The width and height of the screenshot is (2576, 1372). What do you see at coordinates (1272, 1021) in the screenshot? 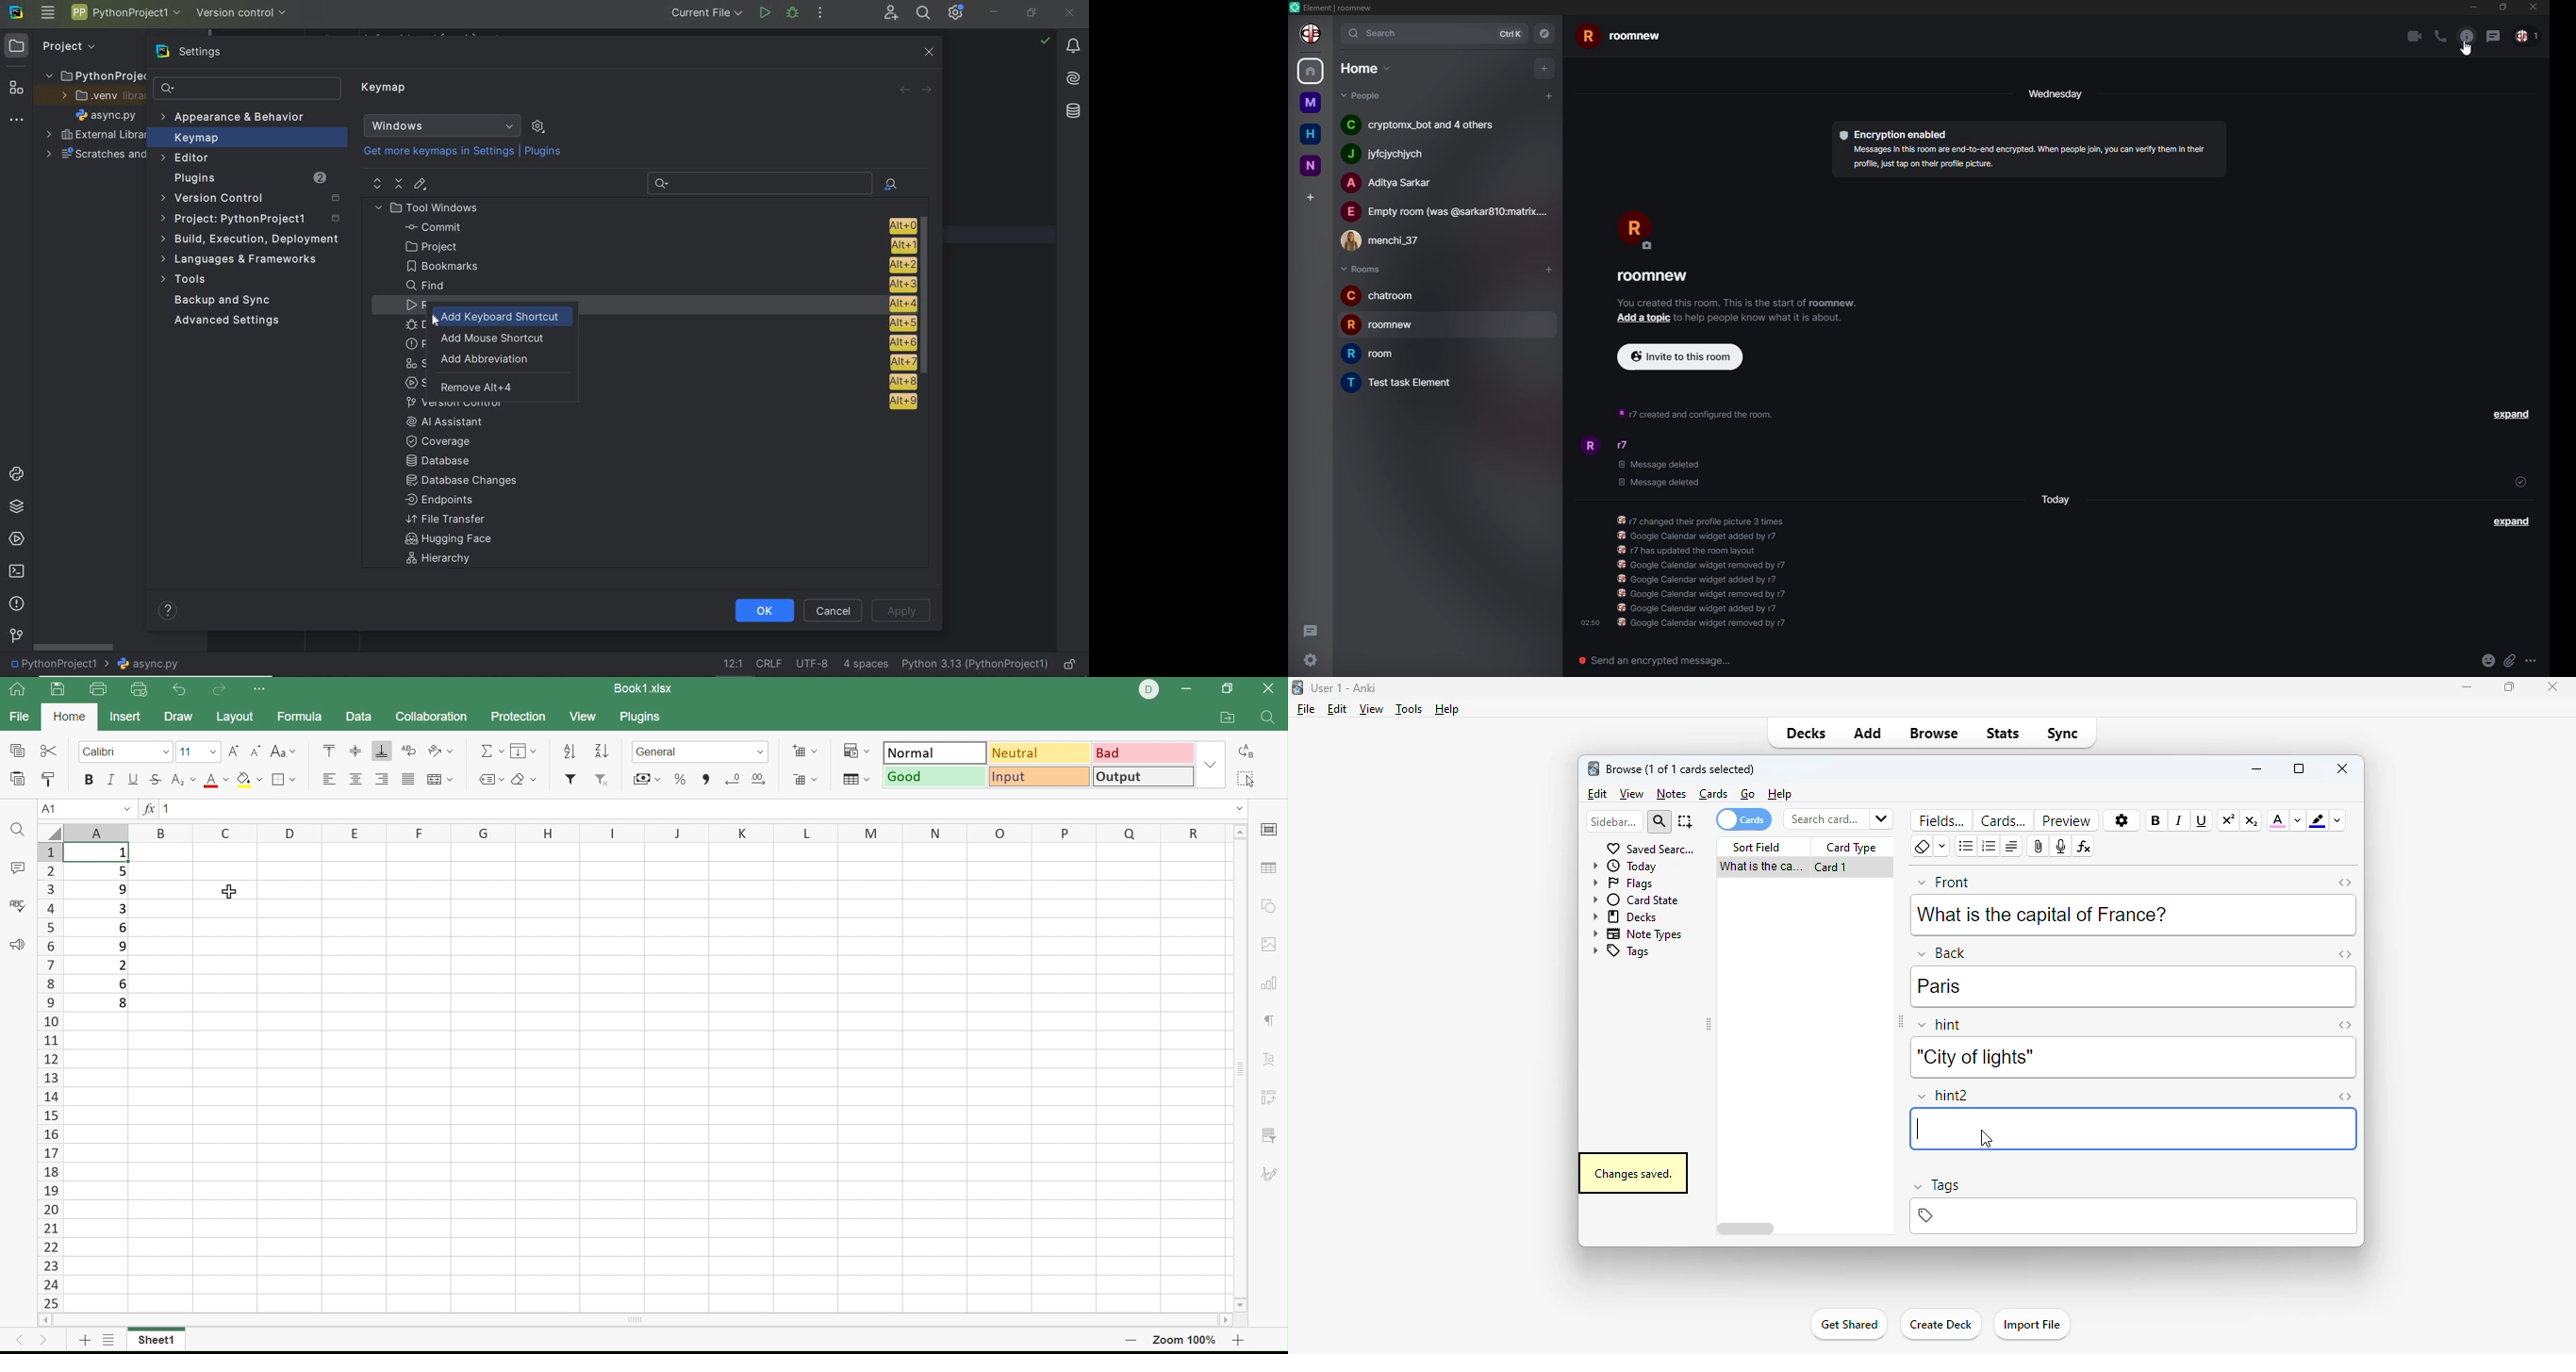
I see `Paragraph settings` at bounding box center [1272, 1021].